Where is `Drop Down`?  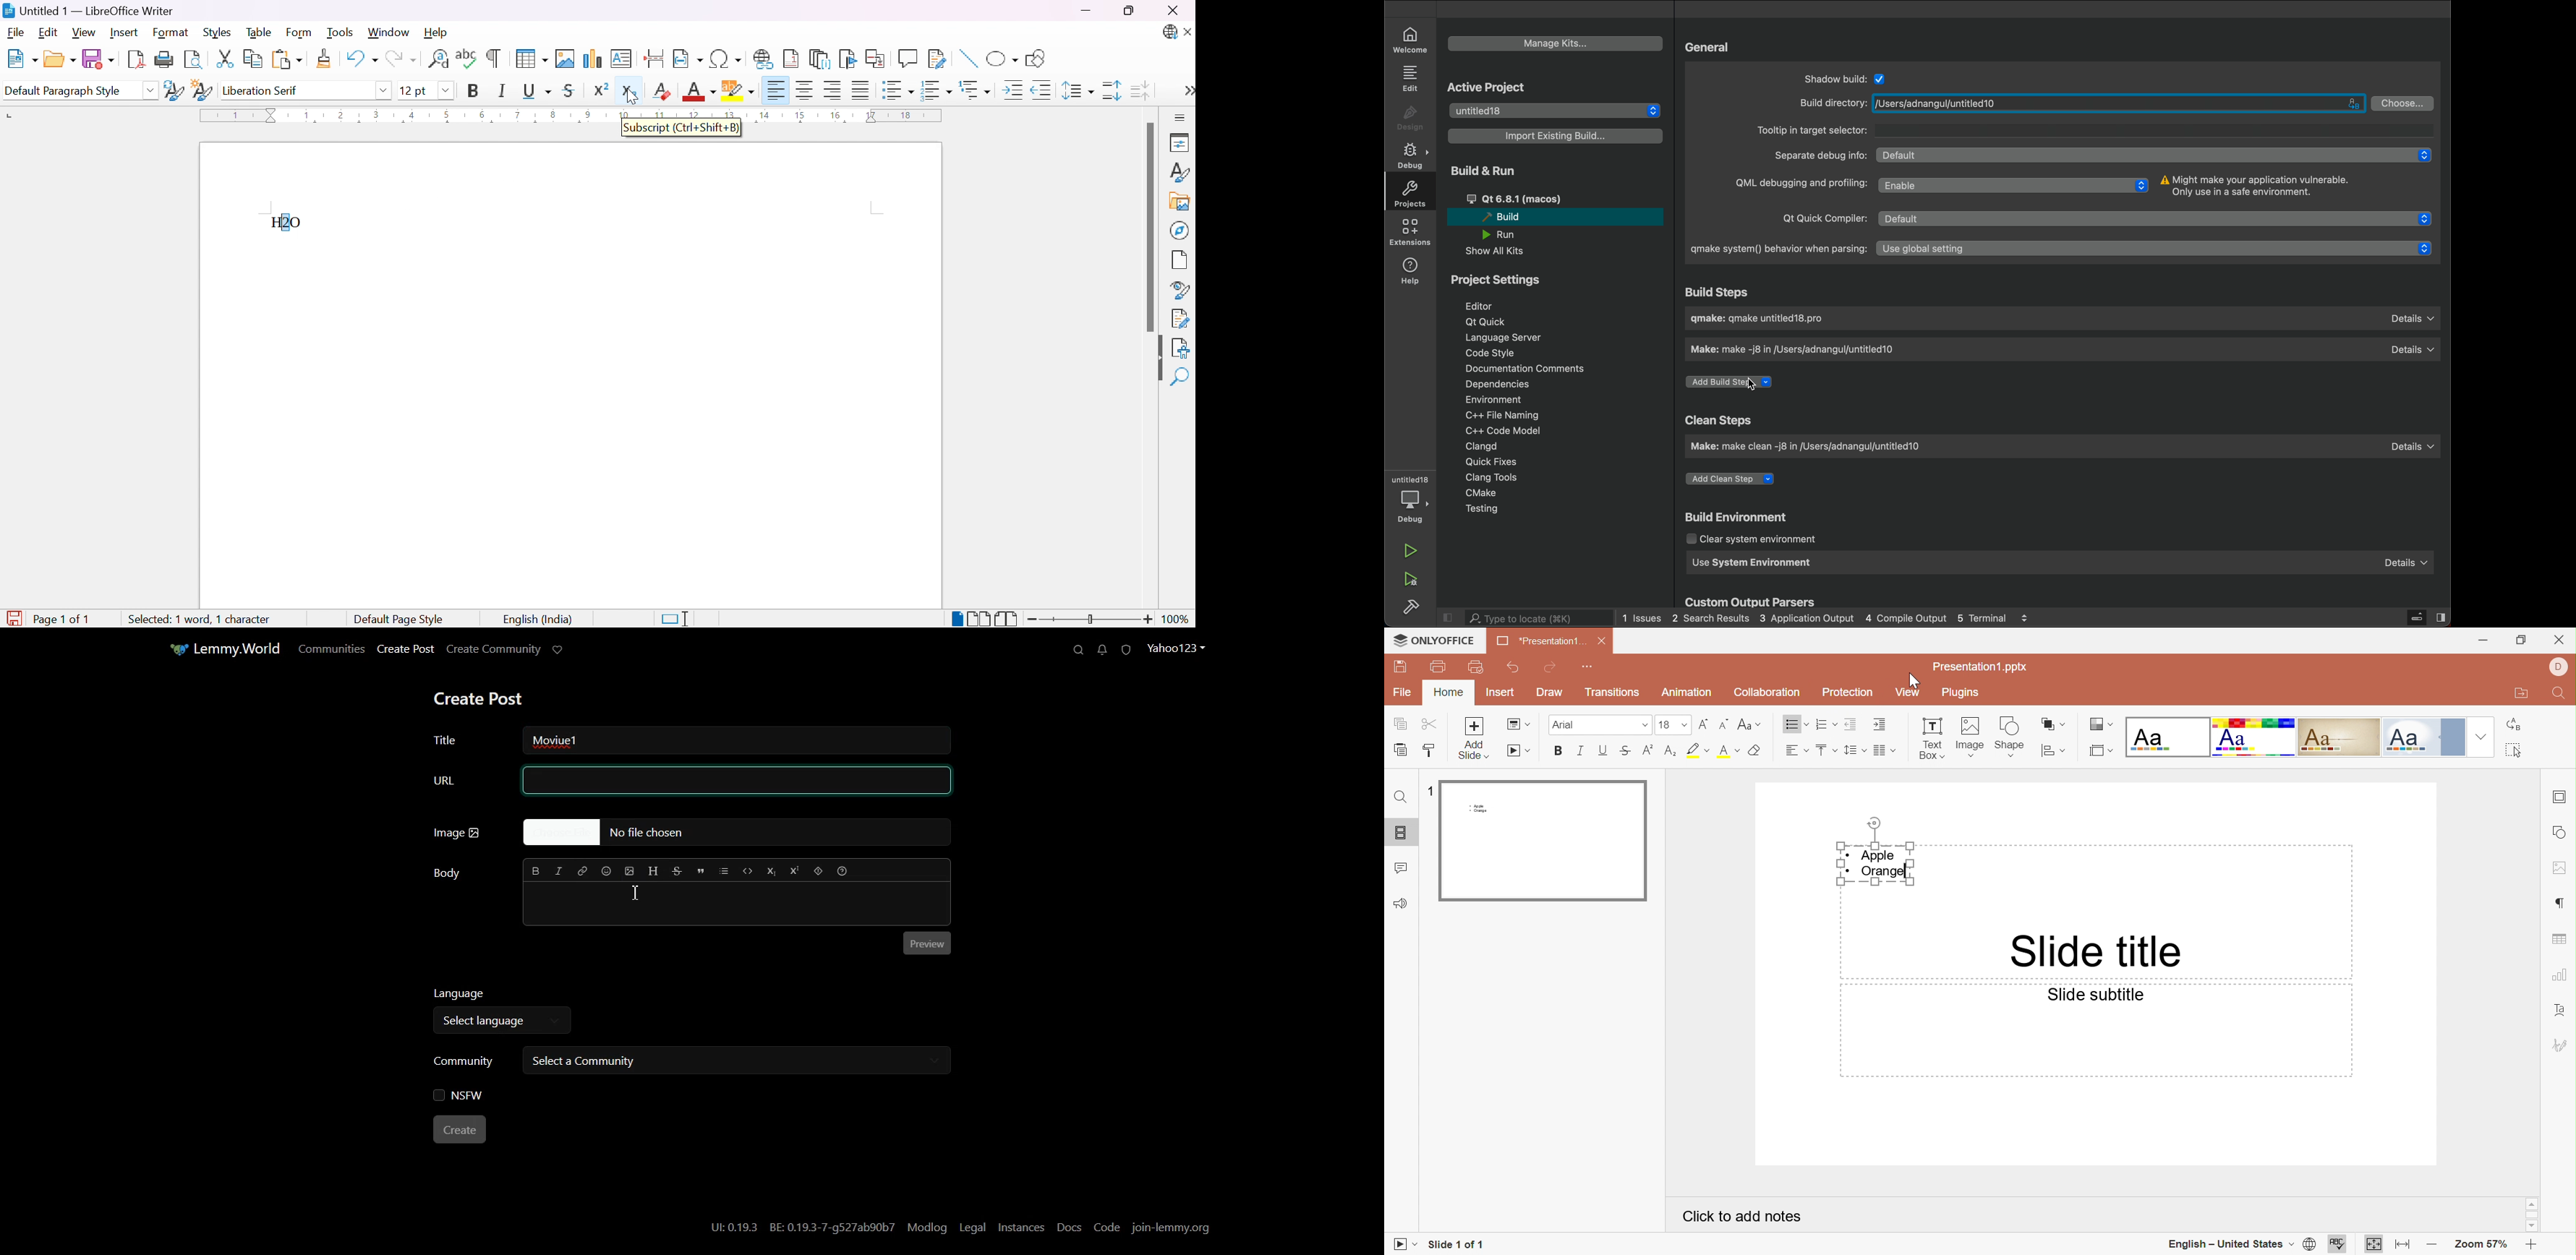 Drop Down is located at coordinates (2480, 736).